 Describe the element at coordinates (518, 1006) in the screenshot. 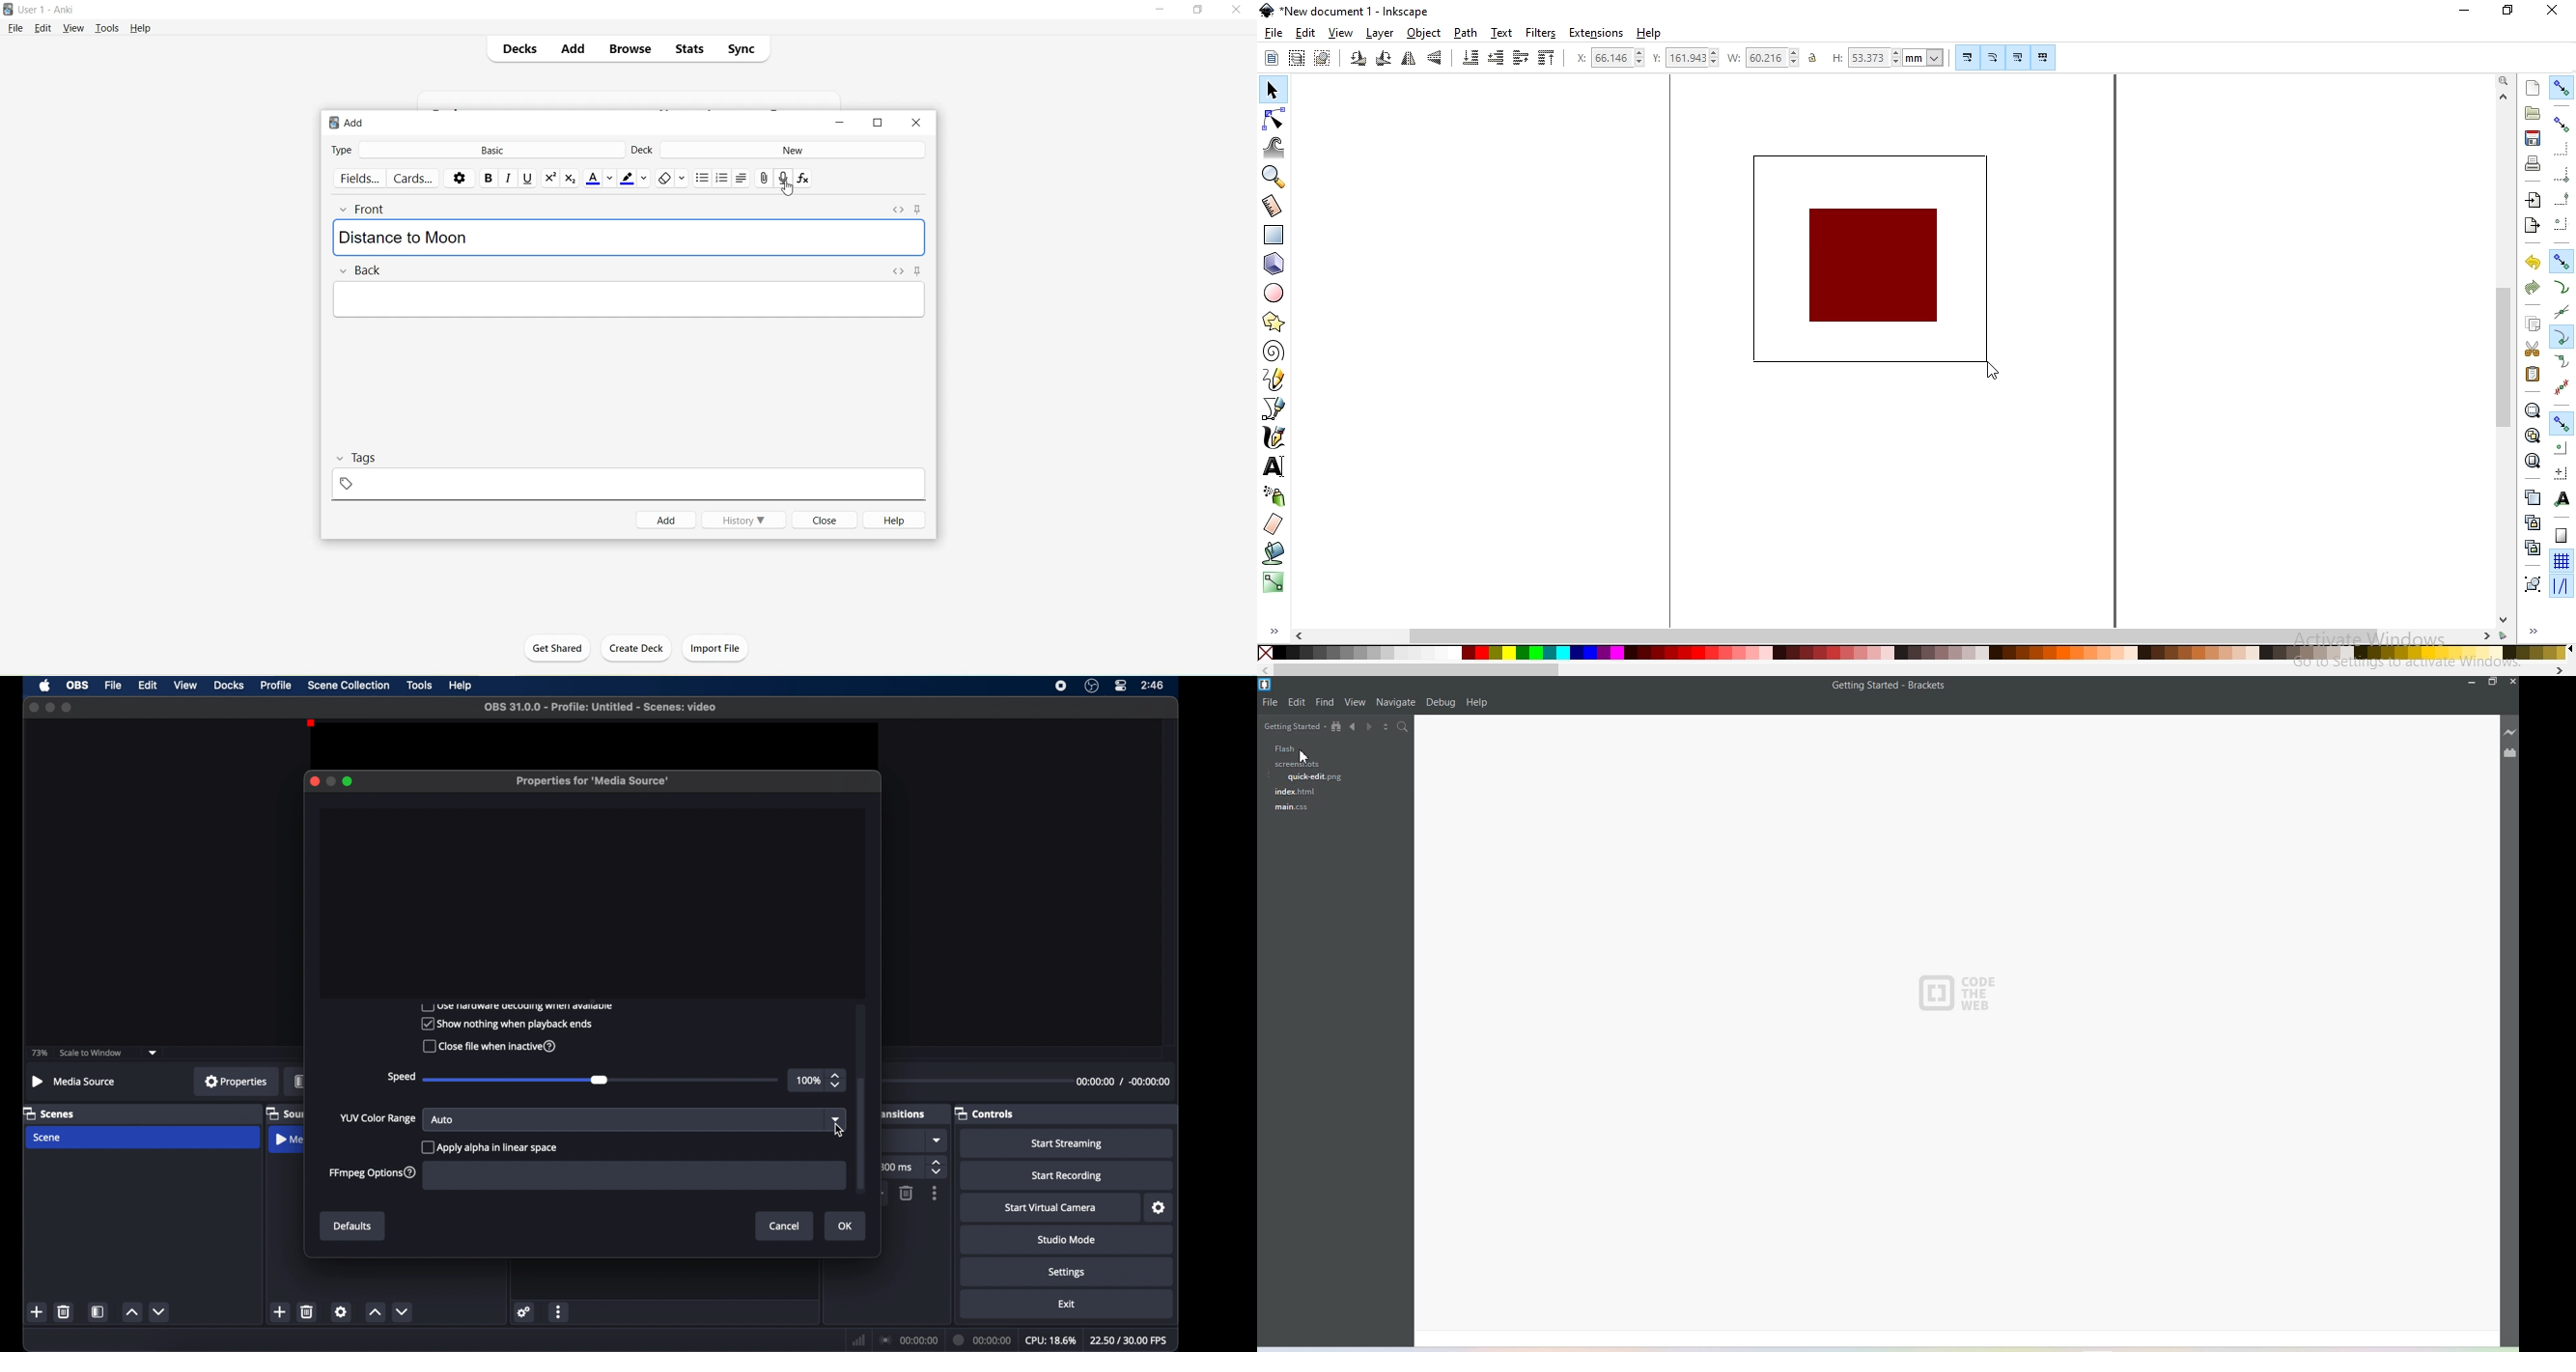

I see `use hardware decoding when available` at that location.